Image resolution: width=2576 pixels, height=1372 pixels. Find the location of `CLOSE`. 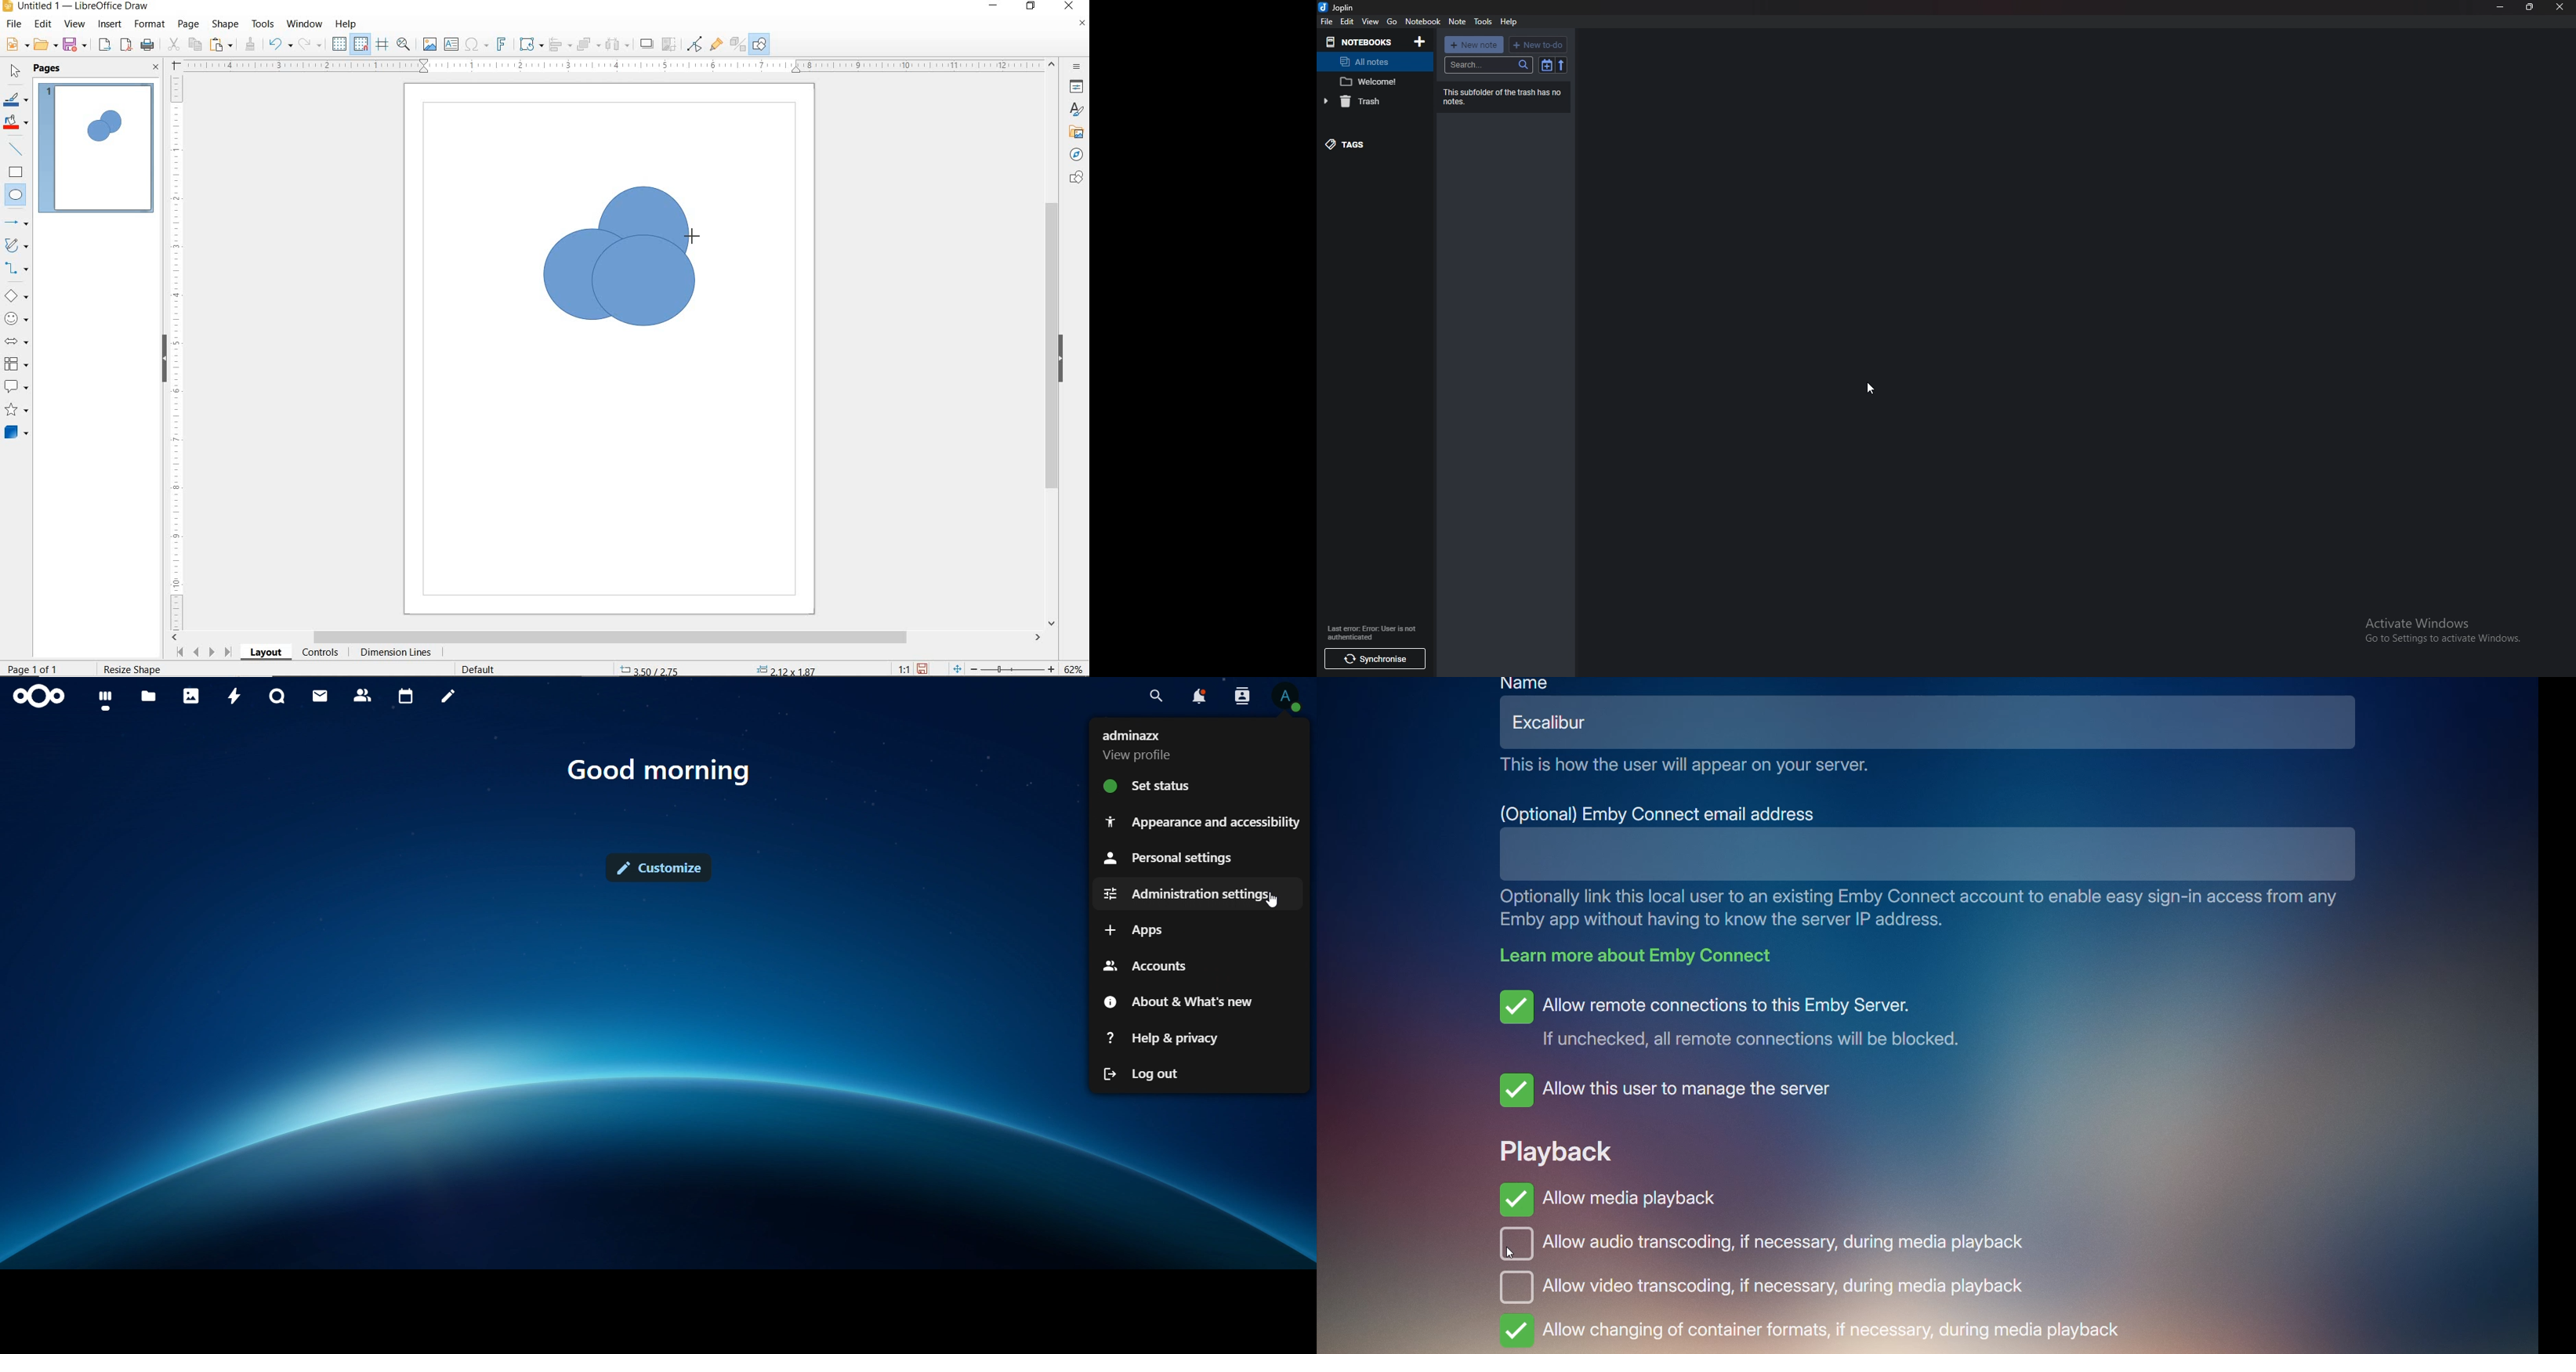

CLOSE is located at coordinates (156, 68).